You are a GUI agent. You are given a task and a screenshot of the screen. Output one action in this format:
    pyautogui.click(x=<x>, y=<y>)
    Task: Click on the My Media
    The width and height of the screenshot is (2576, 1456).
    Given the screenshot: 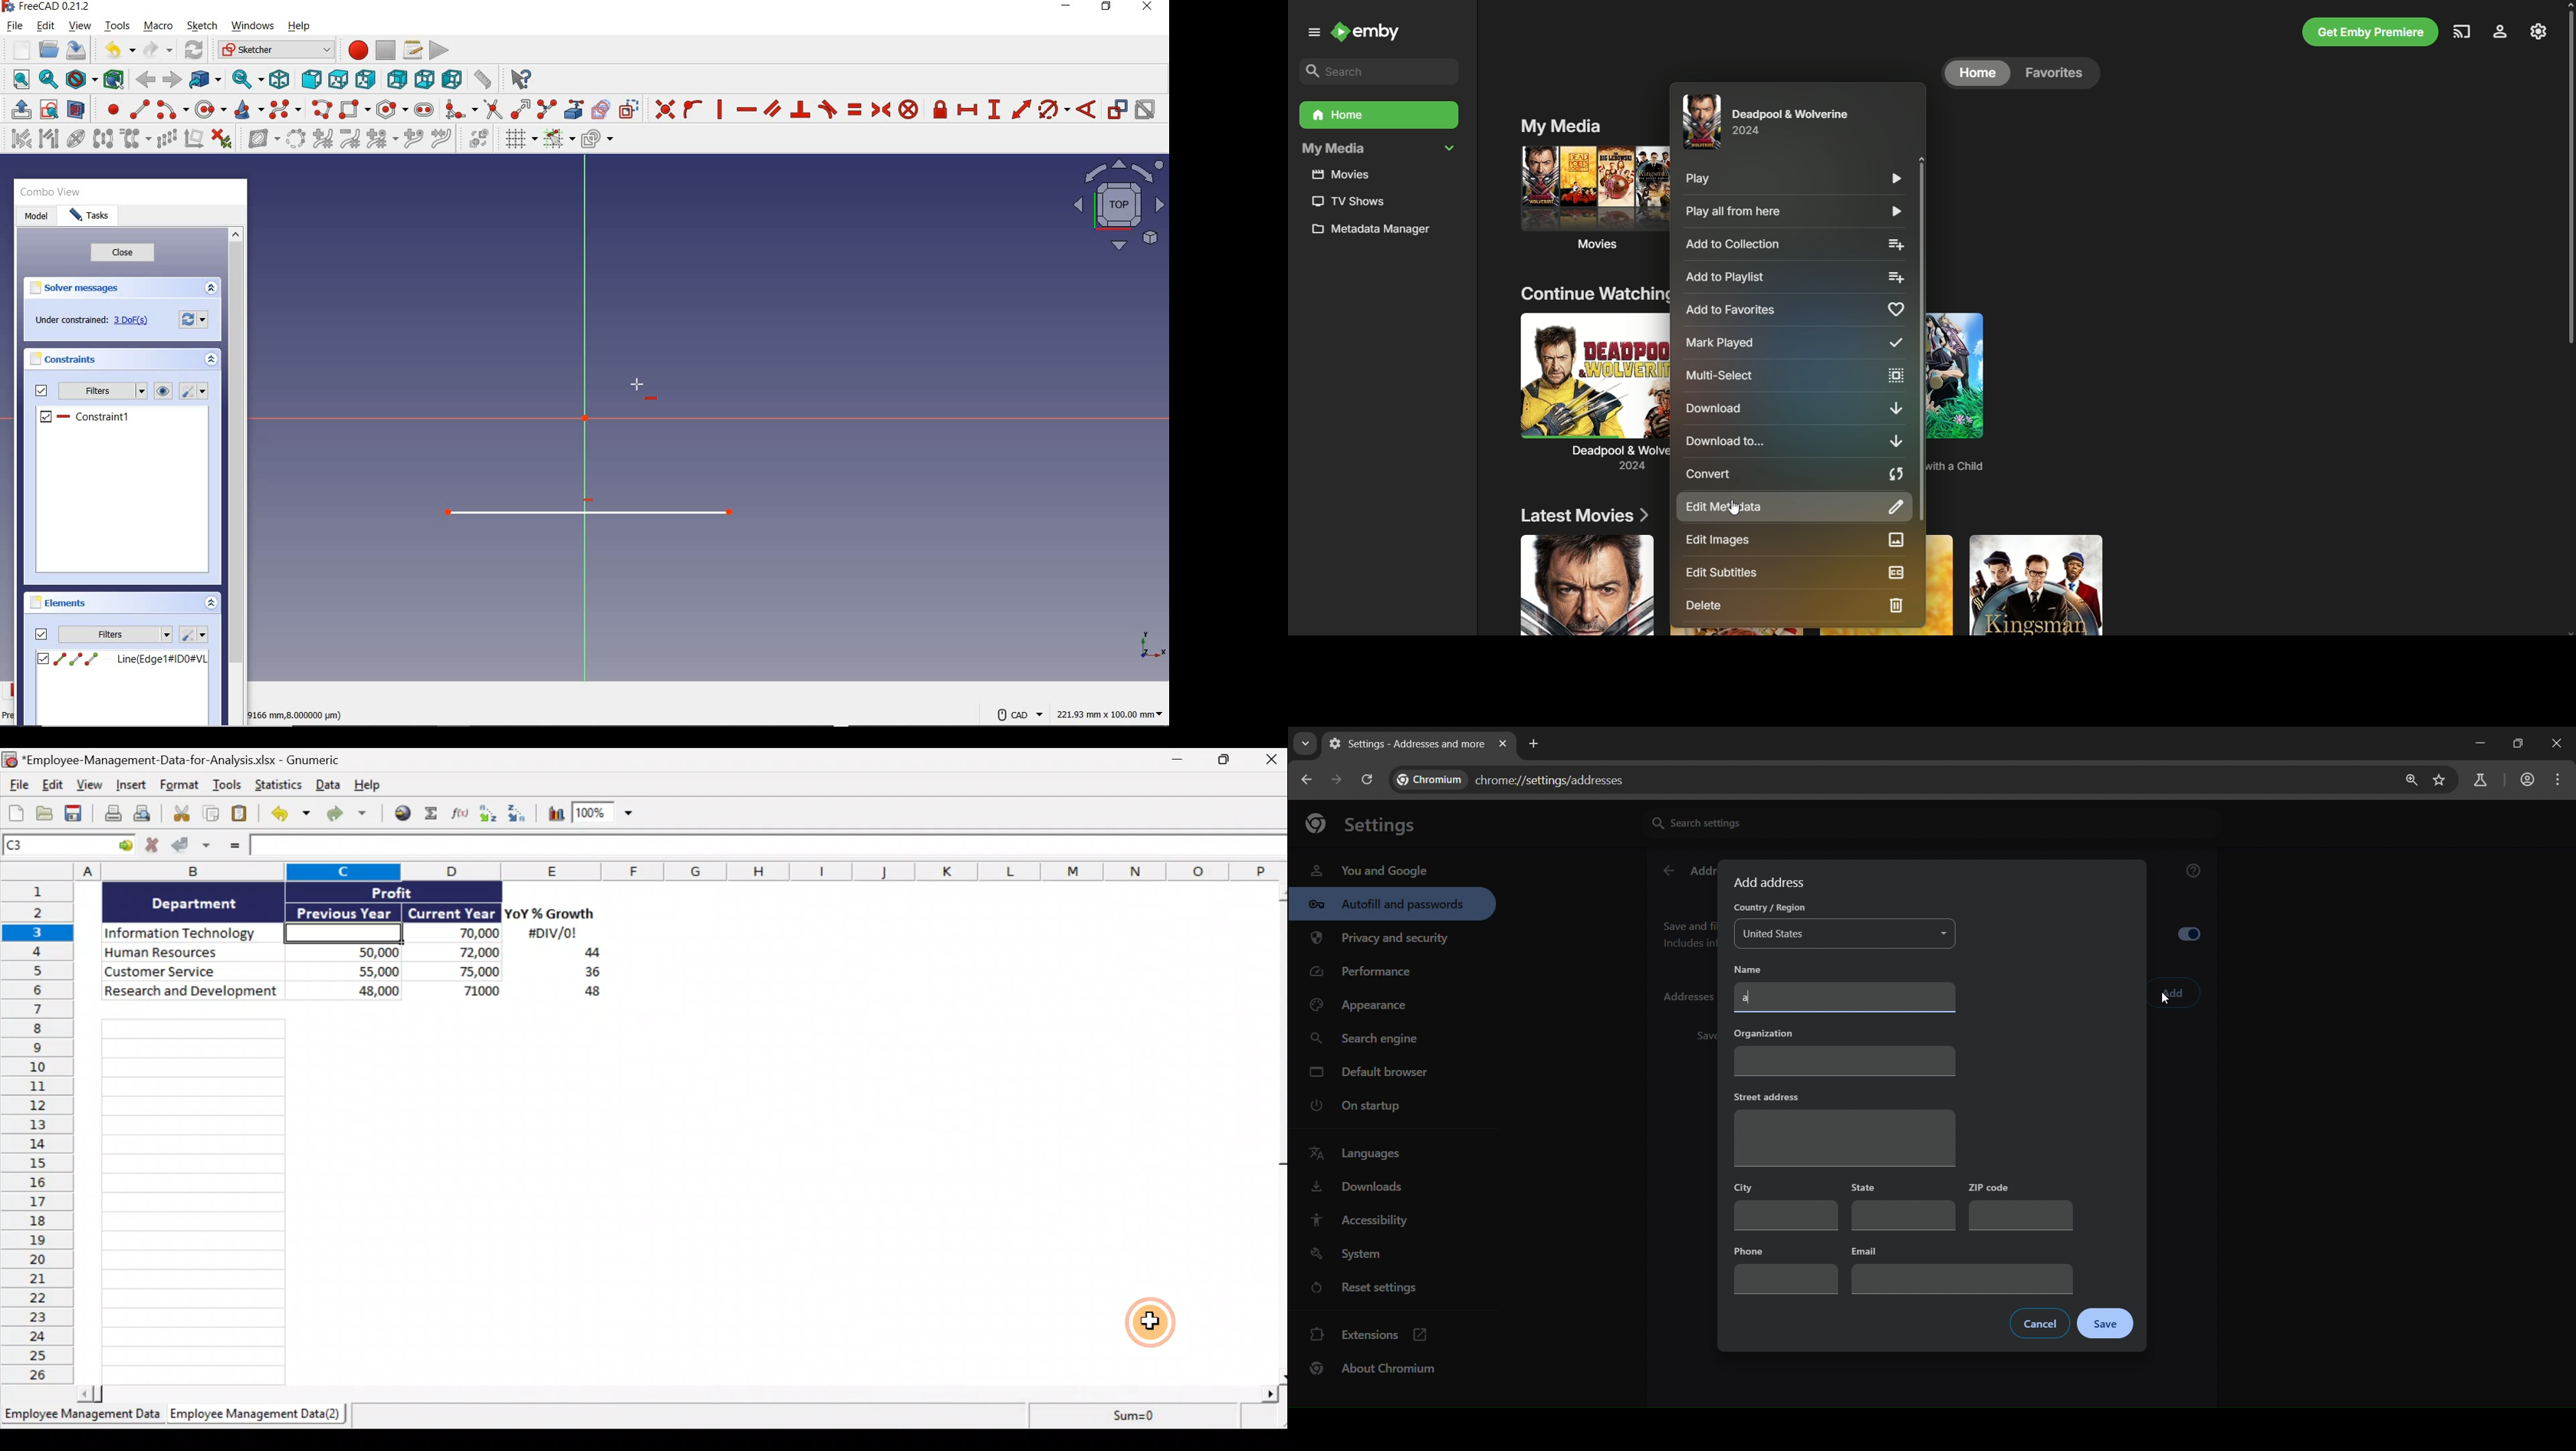 What is the action you would take?
    pyautogui.click(x=1379, y=150)
    